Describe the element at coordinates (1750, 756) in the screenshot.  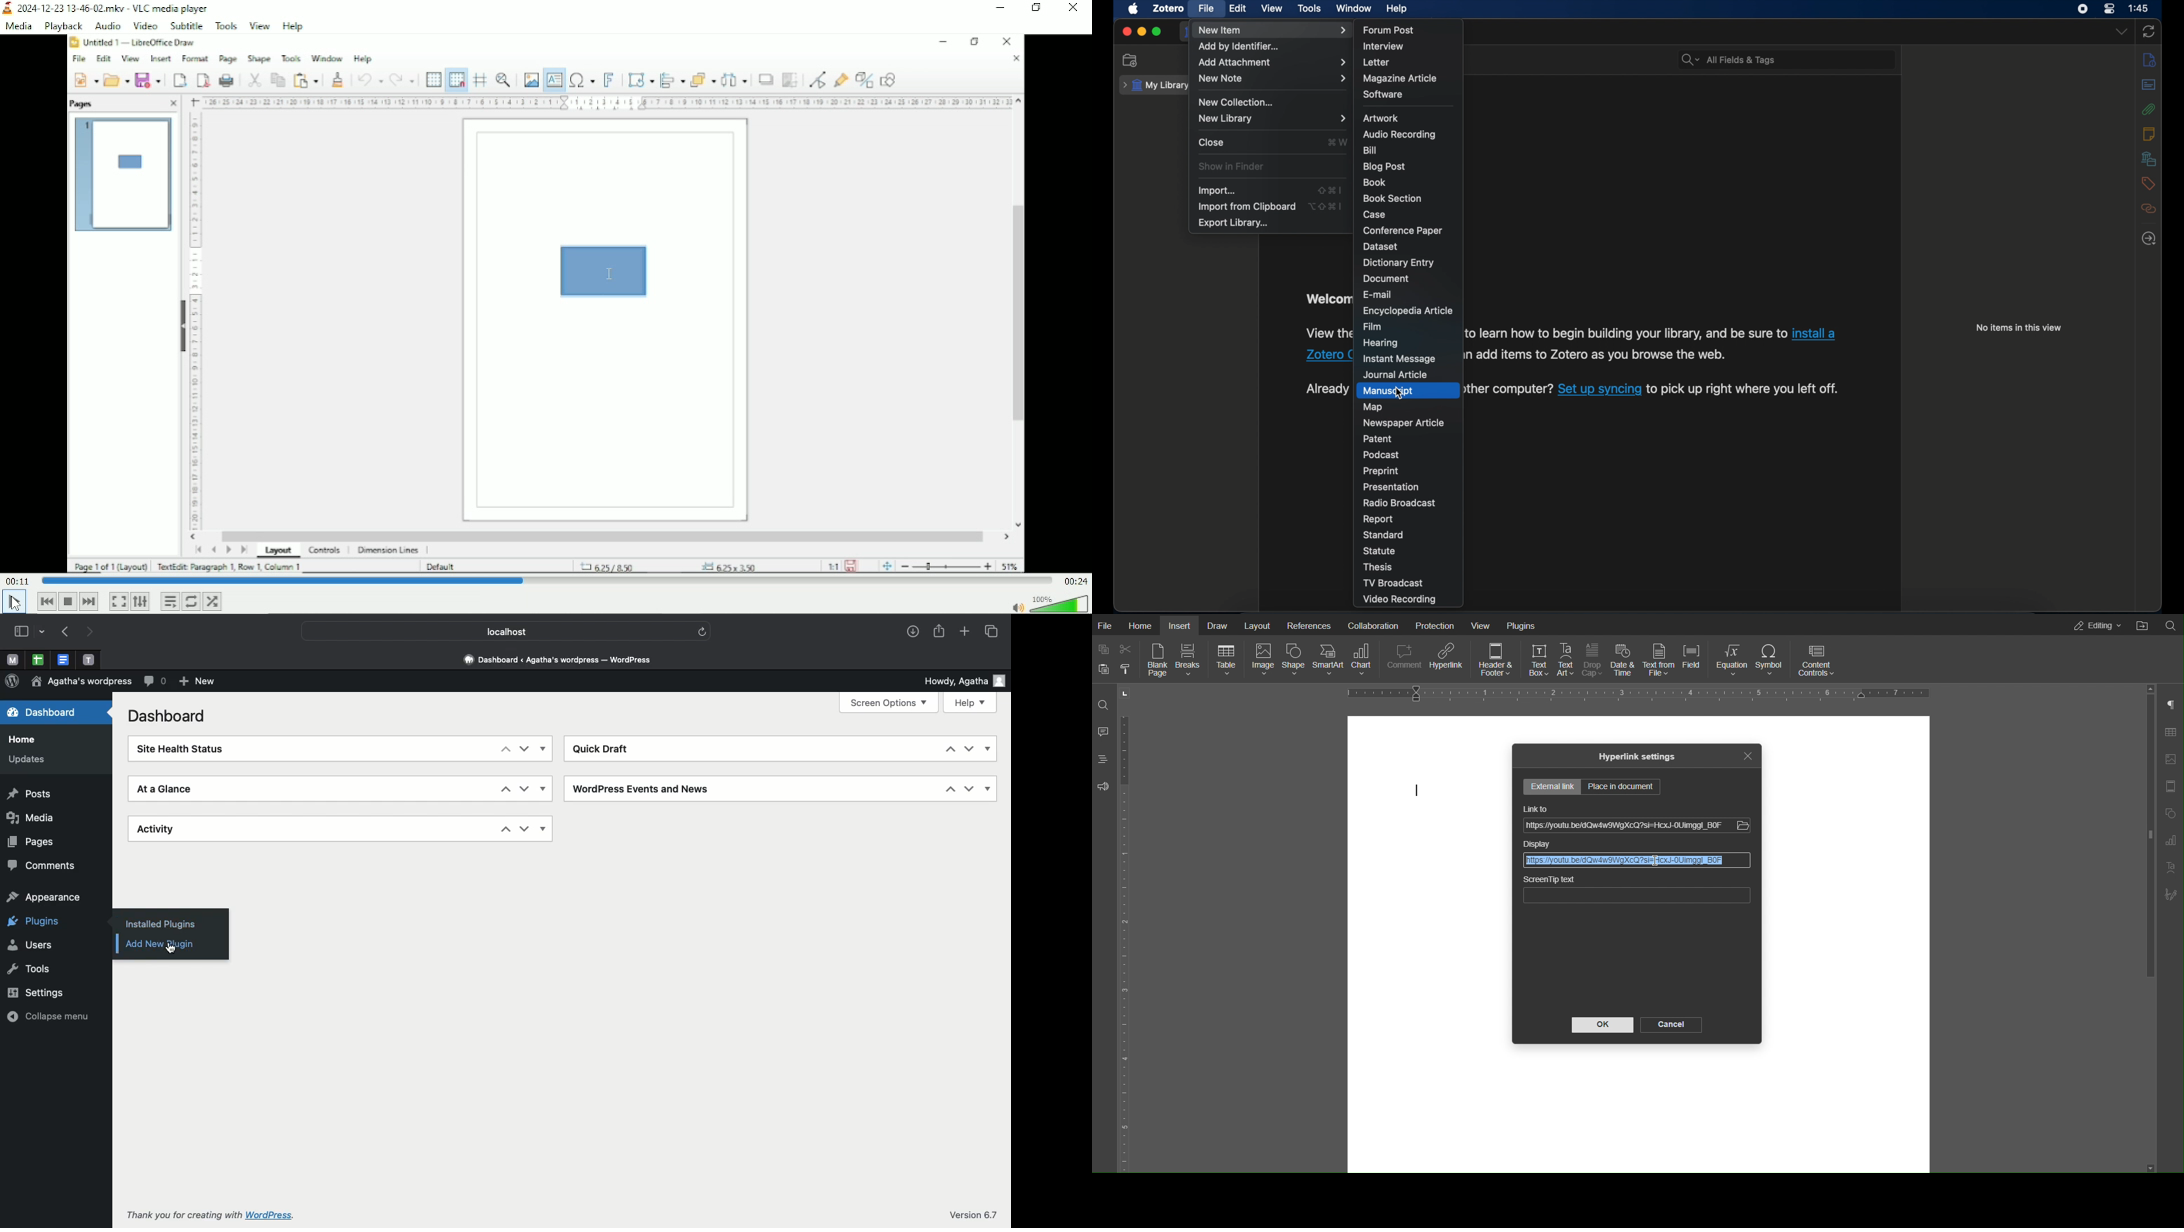
I see `Close` at that location.